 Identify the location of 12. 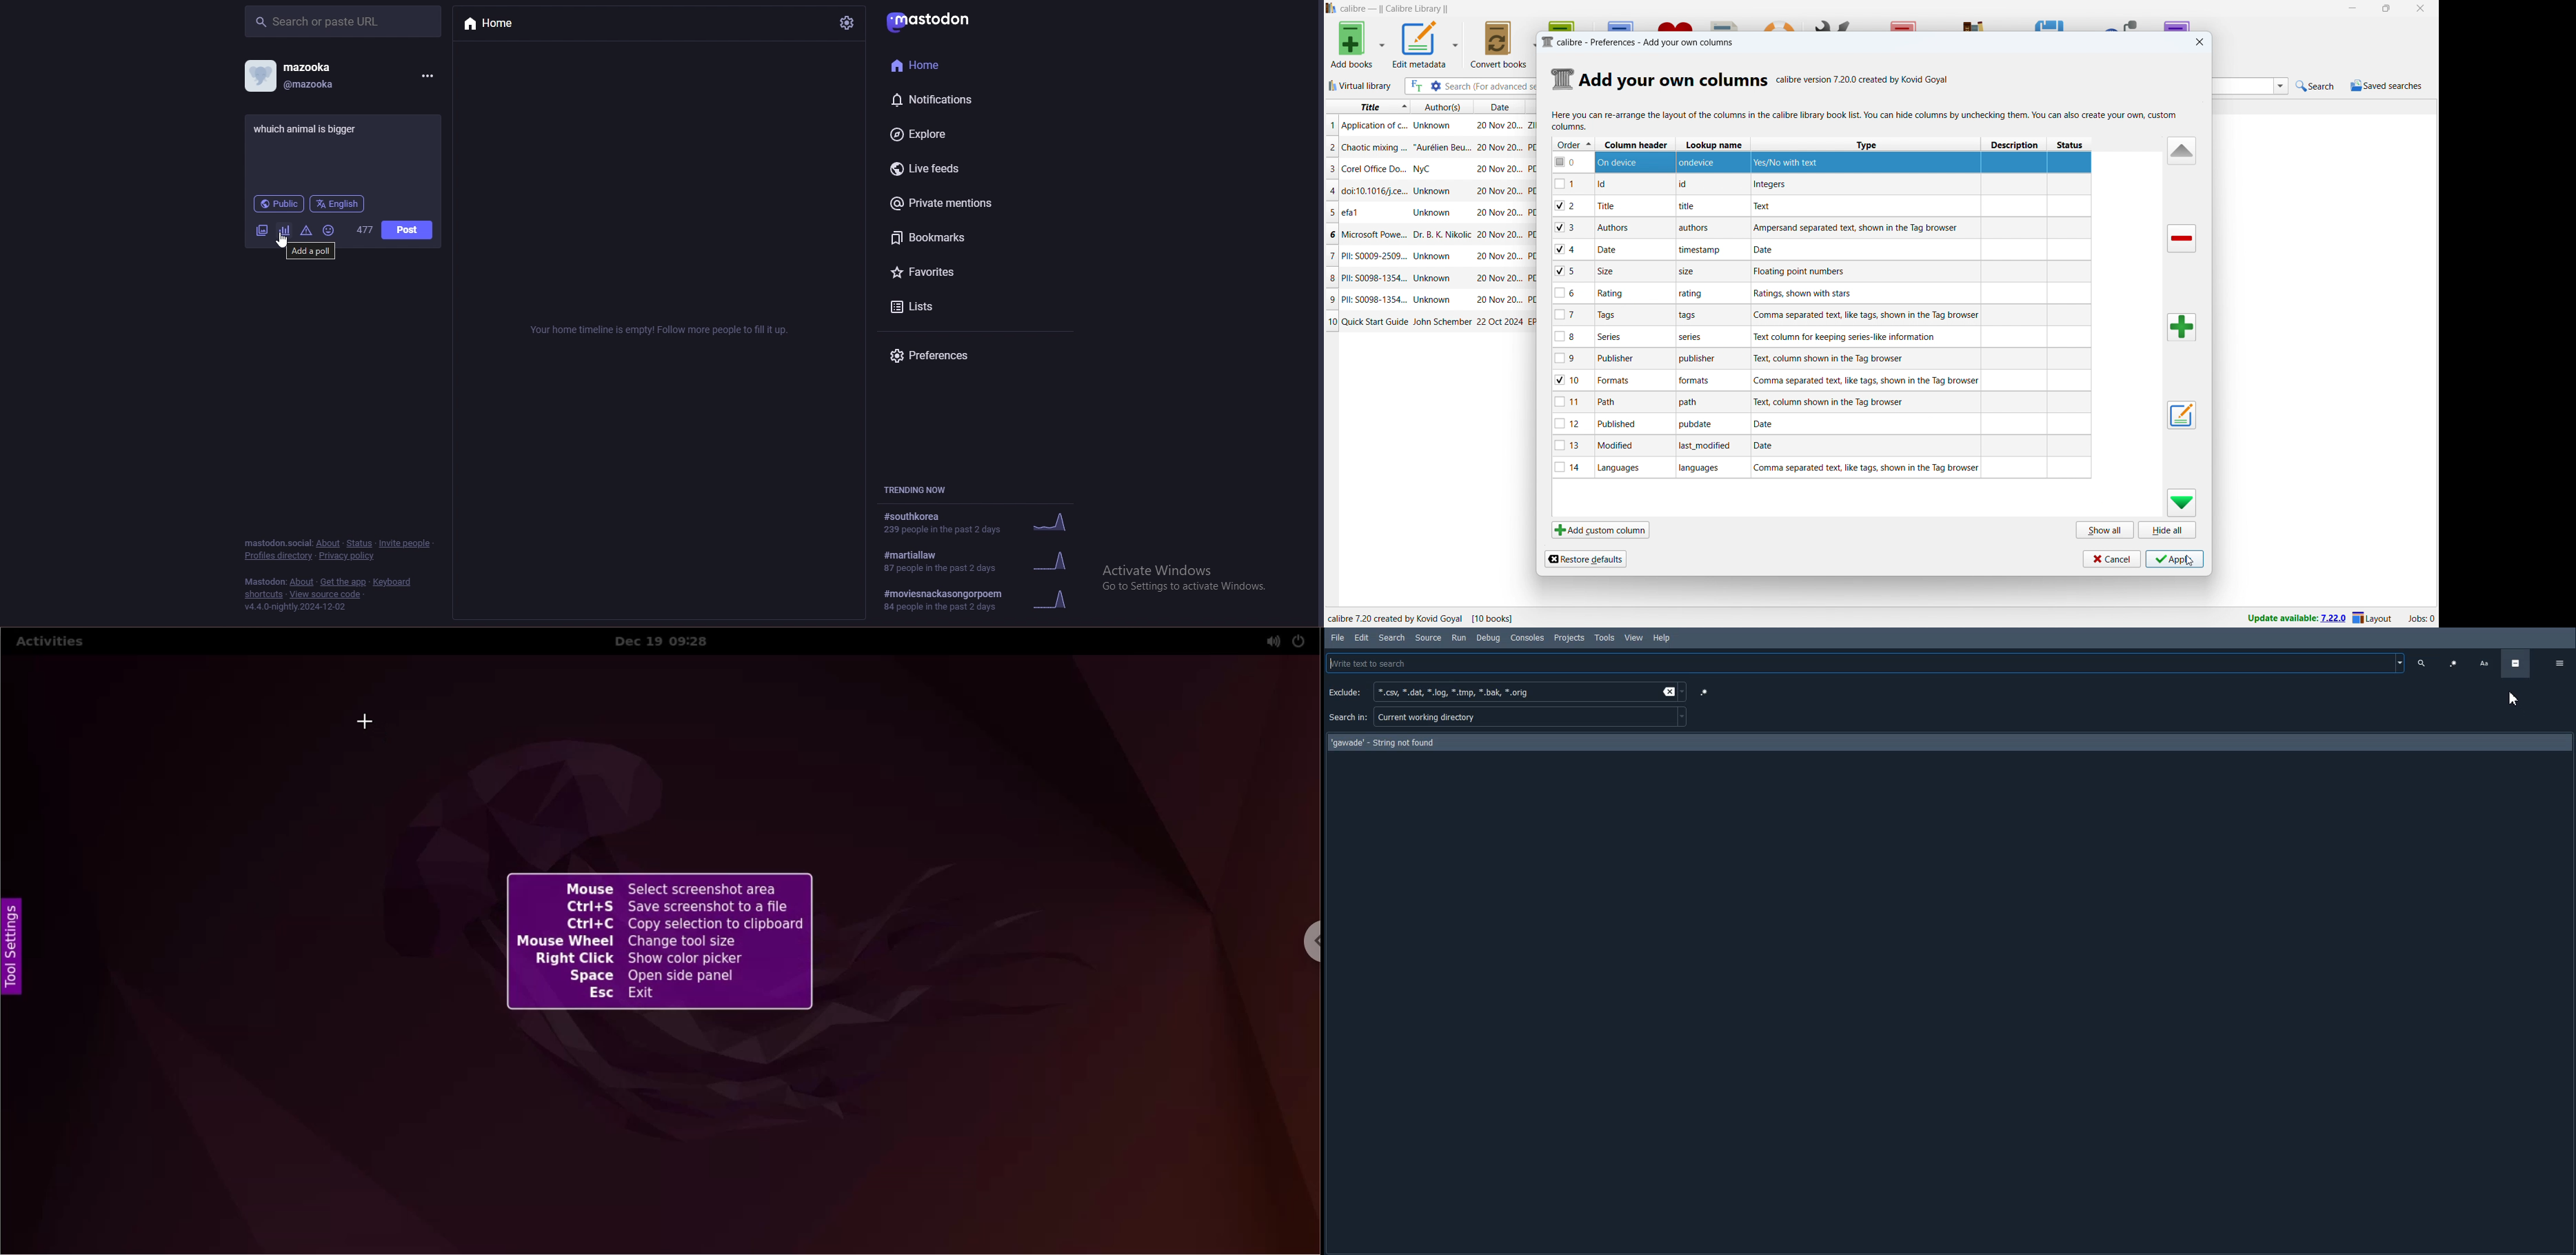
(1572, 423).